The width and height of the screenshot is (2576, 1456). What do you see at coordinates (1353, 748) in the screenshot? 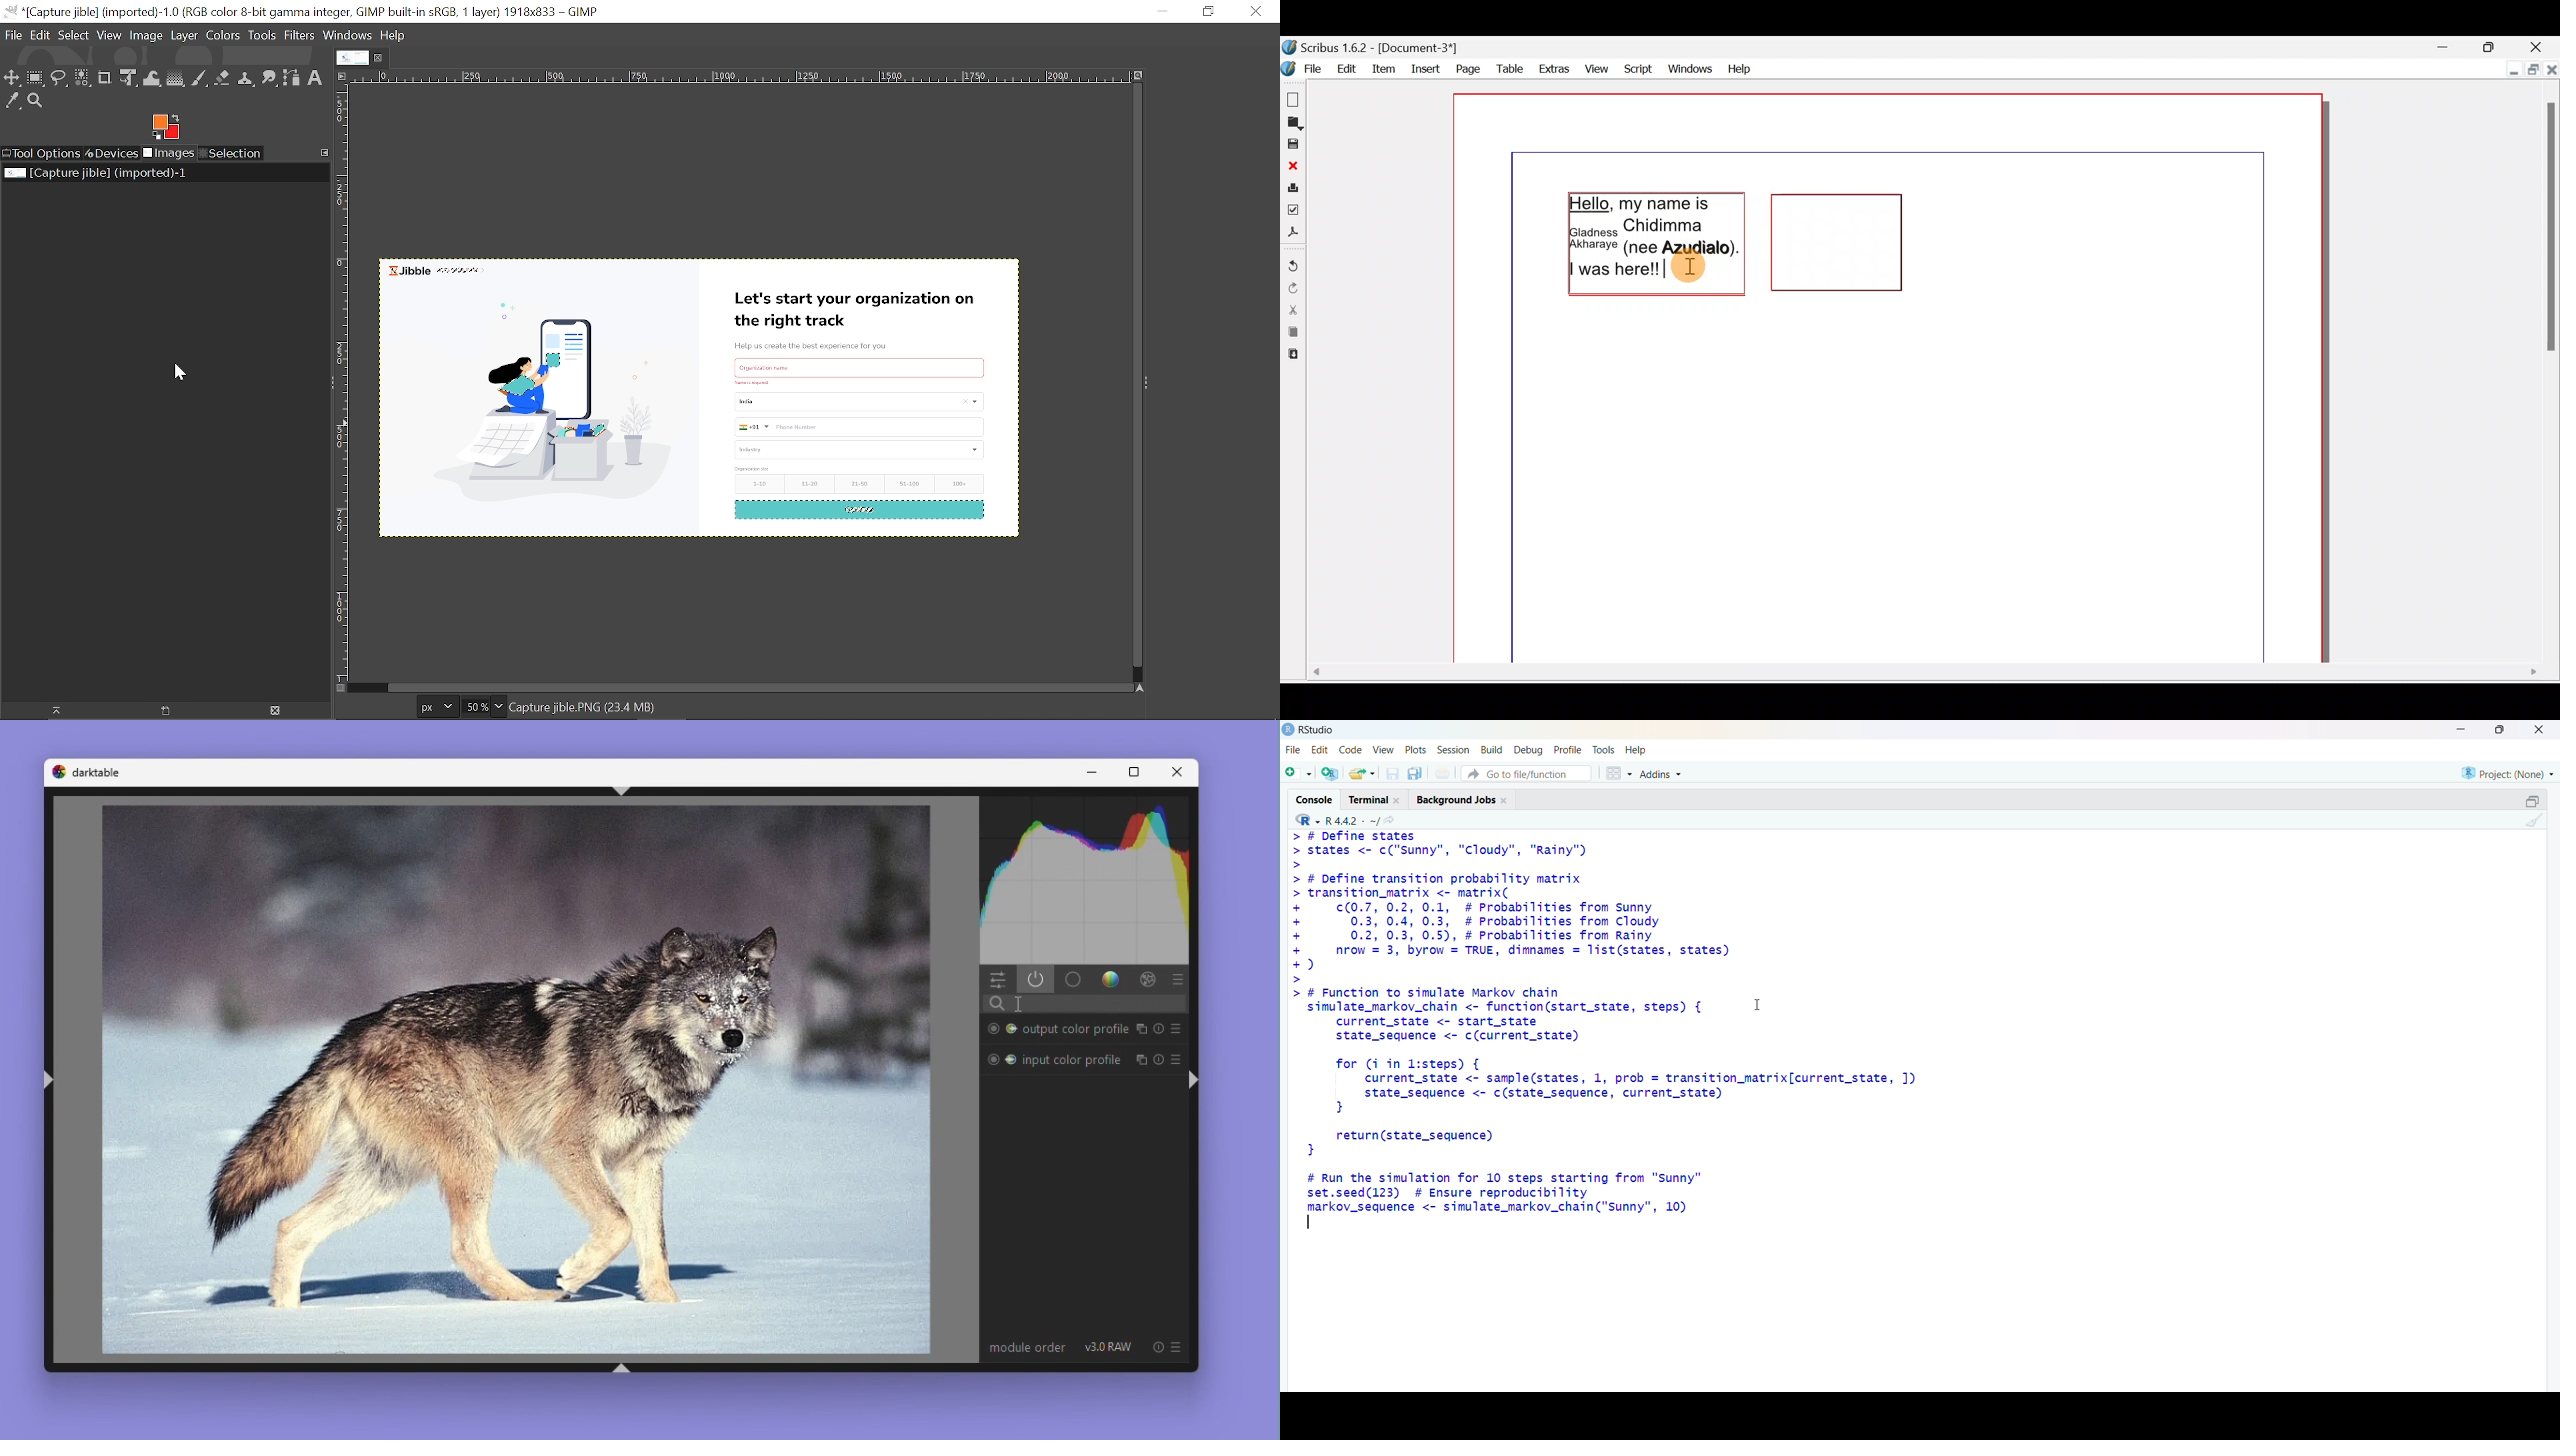
I see `code` at bounding box center [1353, 748].